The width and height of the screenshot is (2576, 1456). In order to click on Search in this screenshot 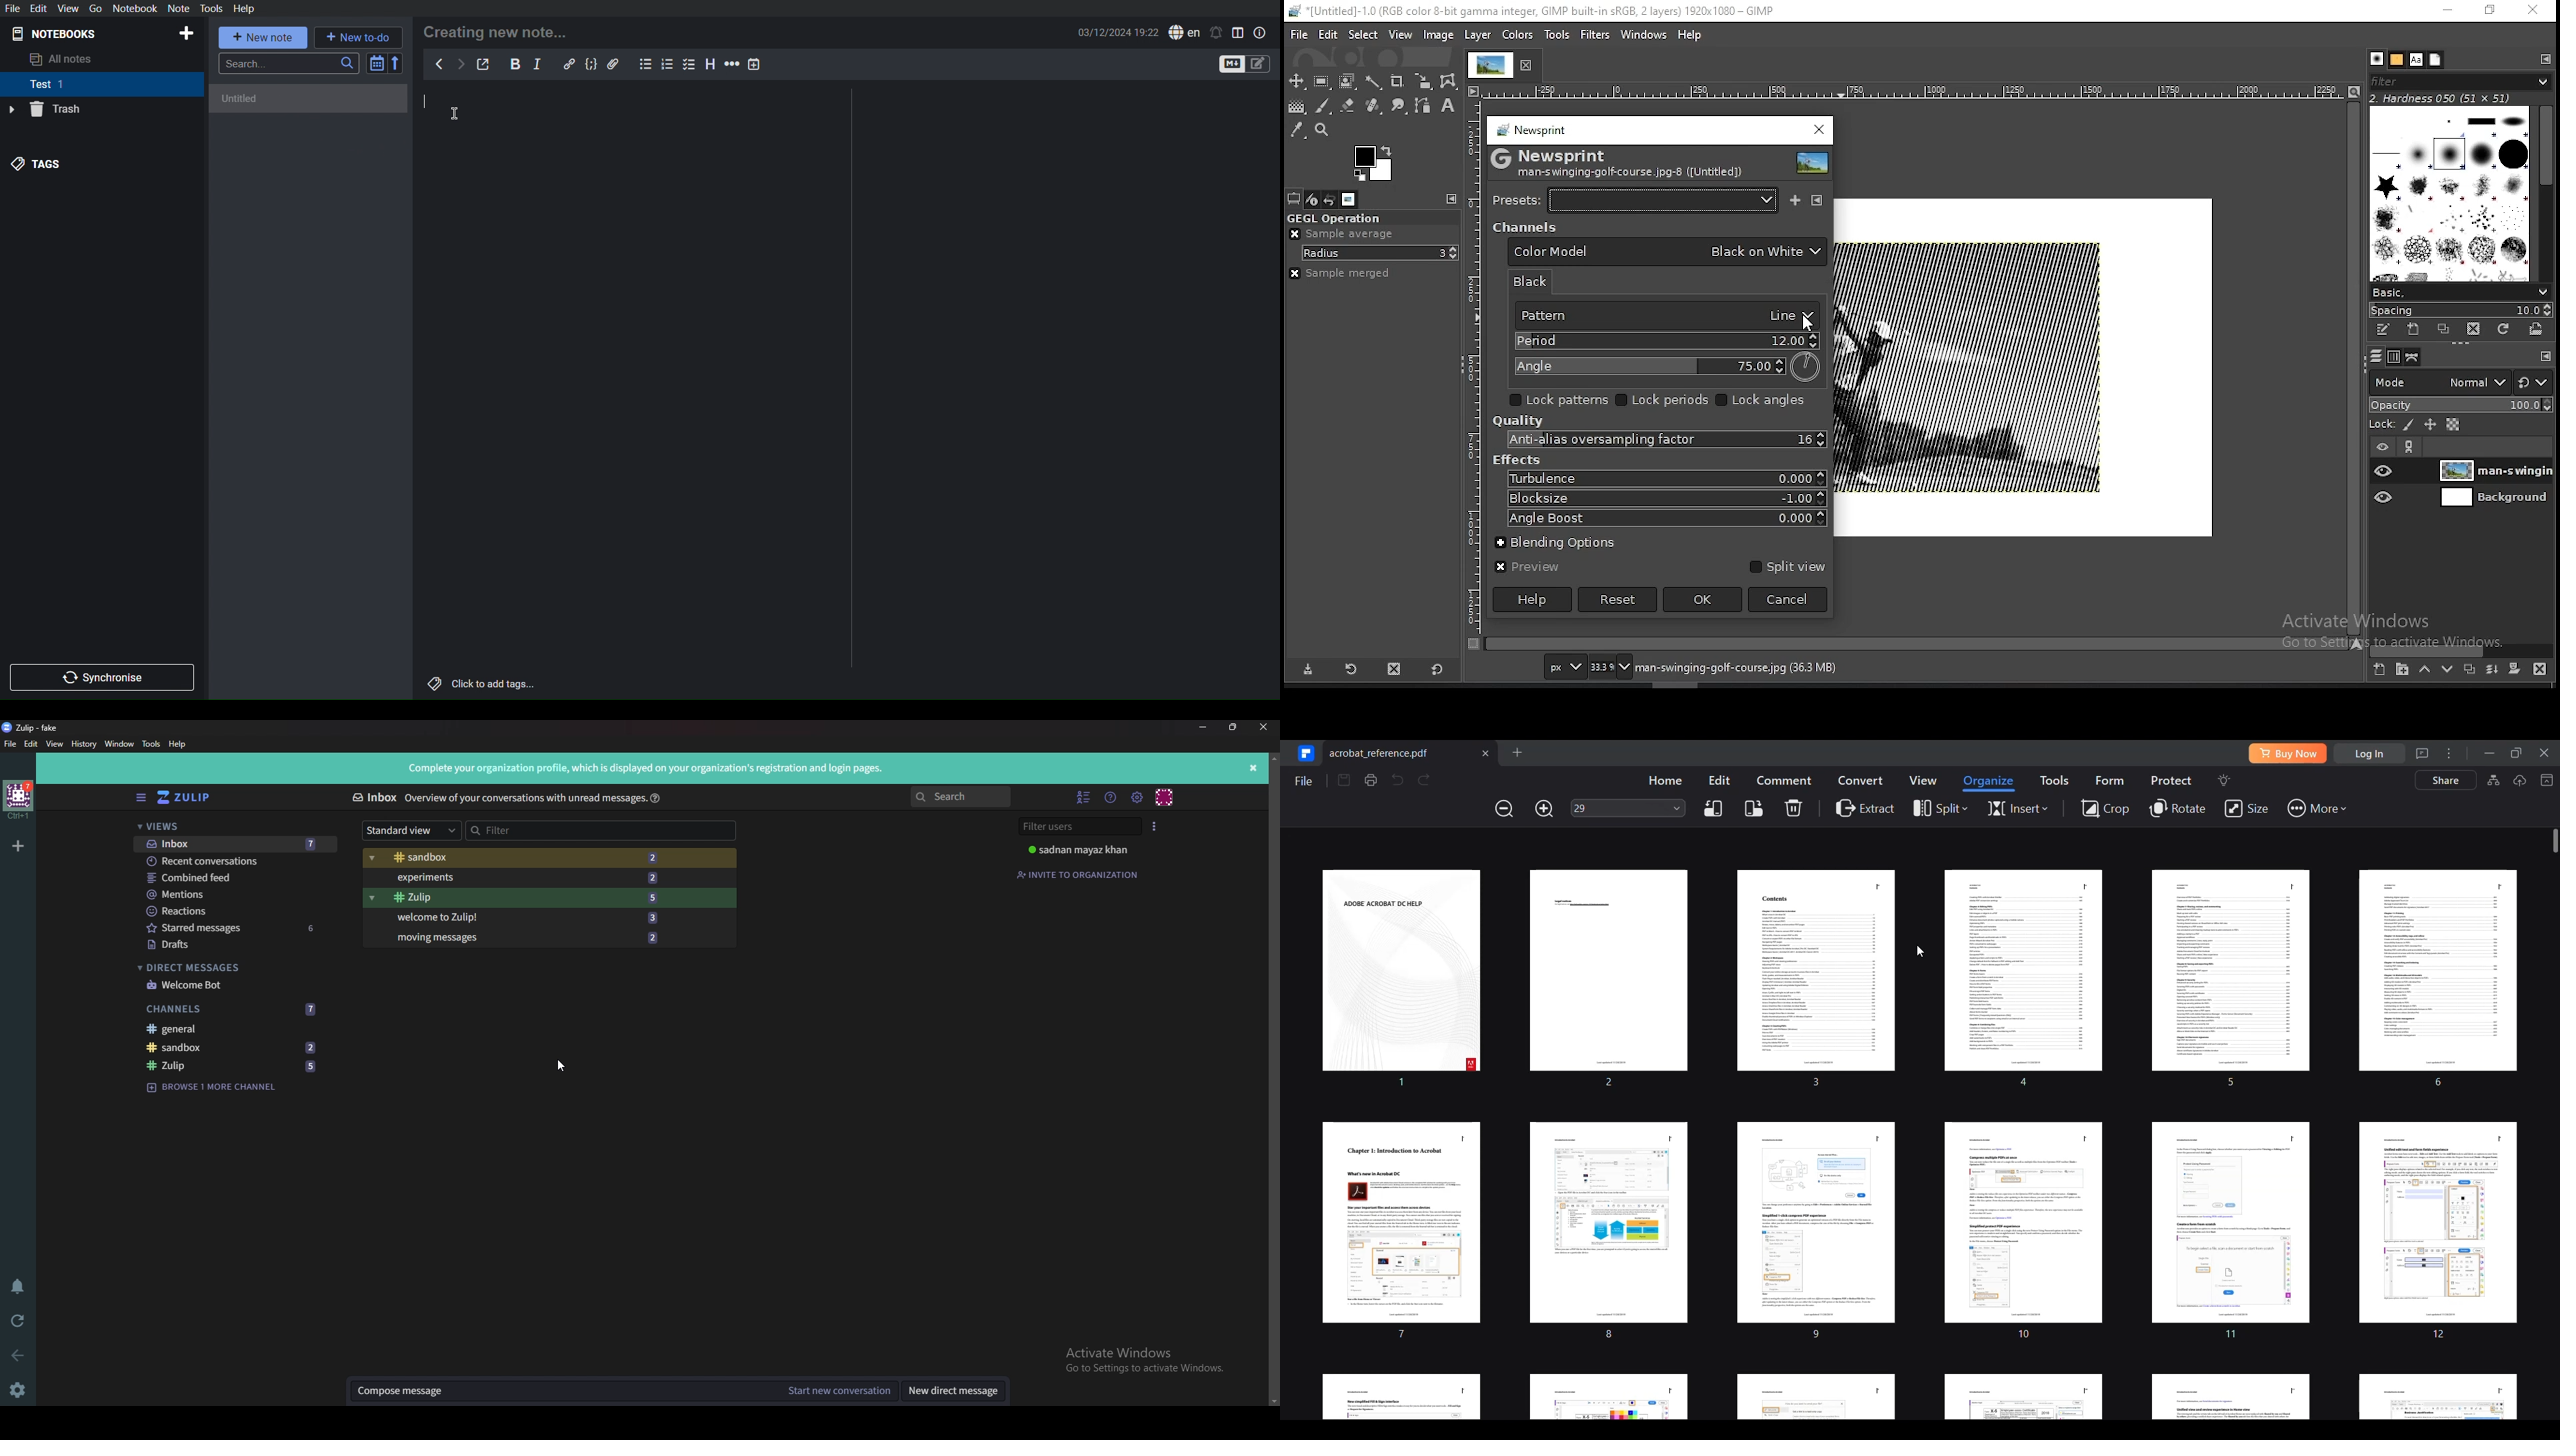, I will do `click(961, 797)`.